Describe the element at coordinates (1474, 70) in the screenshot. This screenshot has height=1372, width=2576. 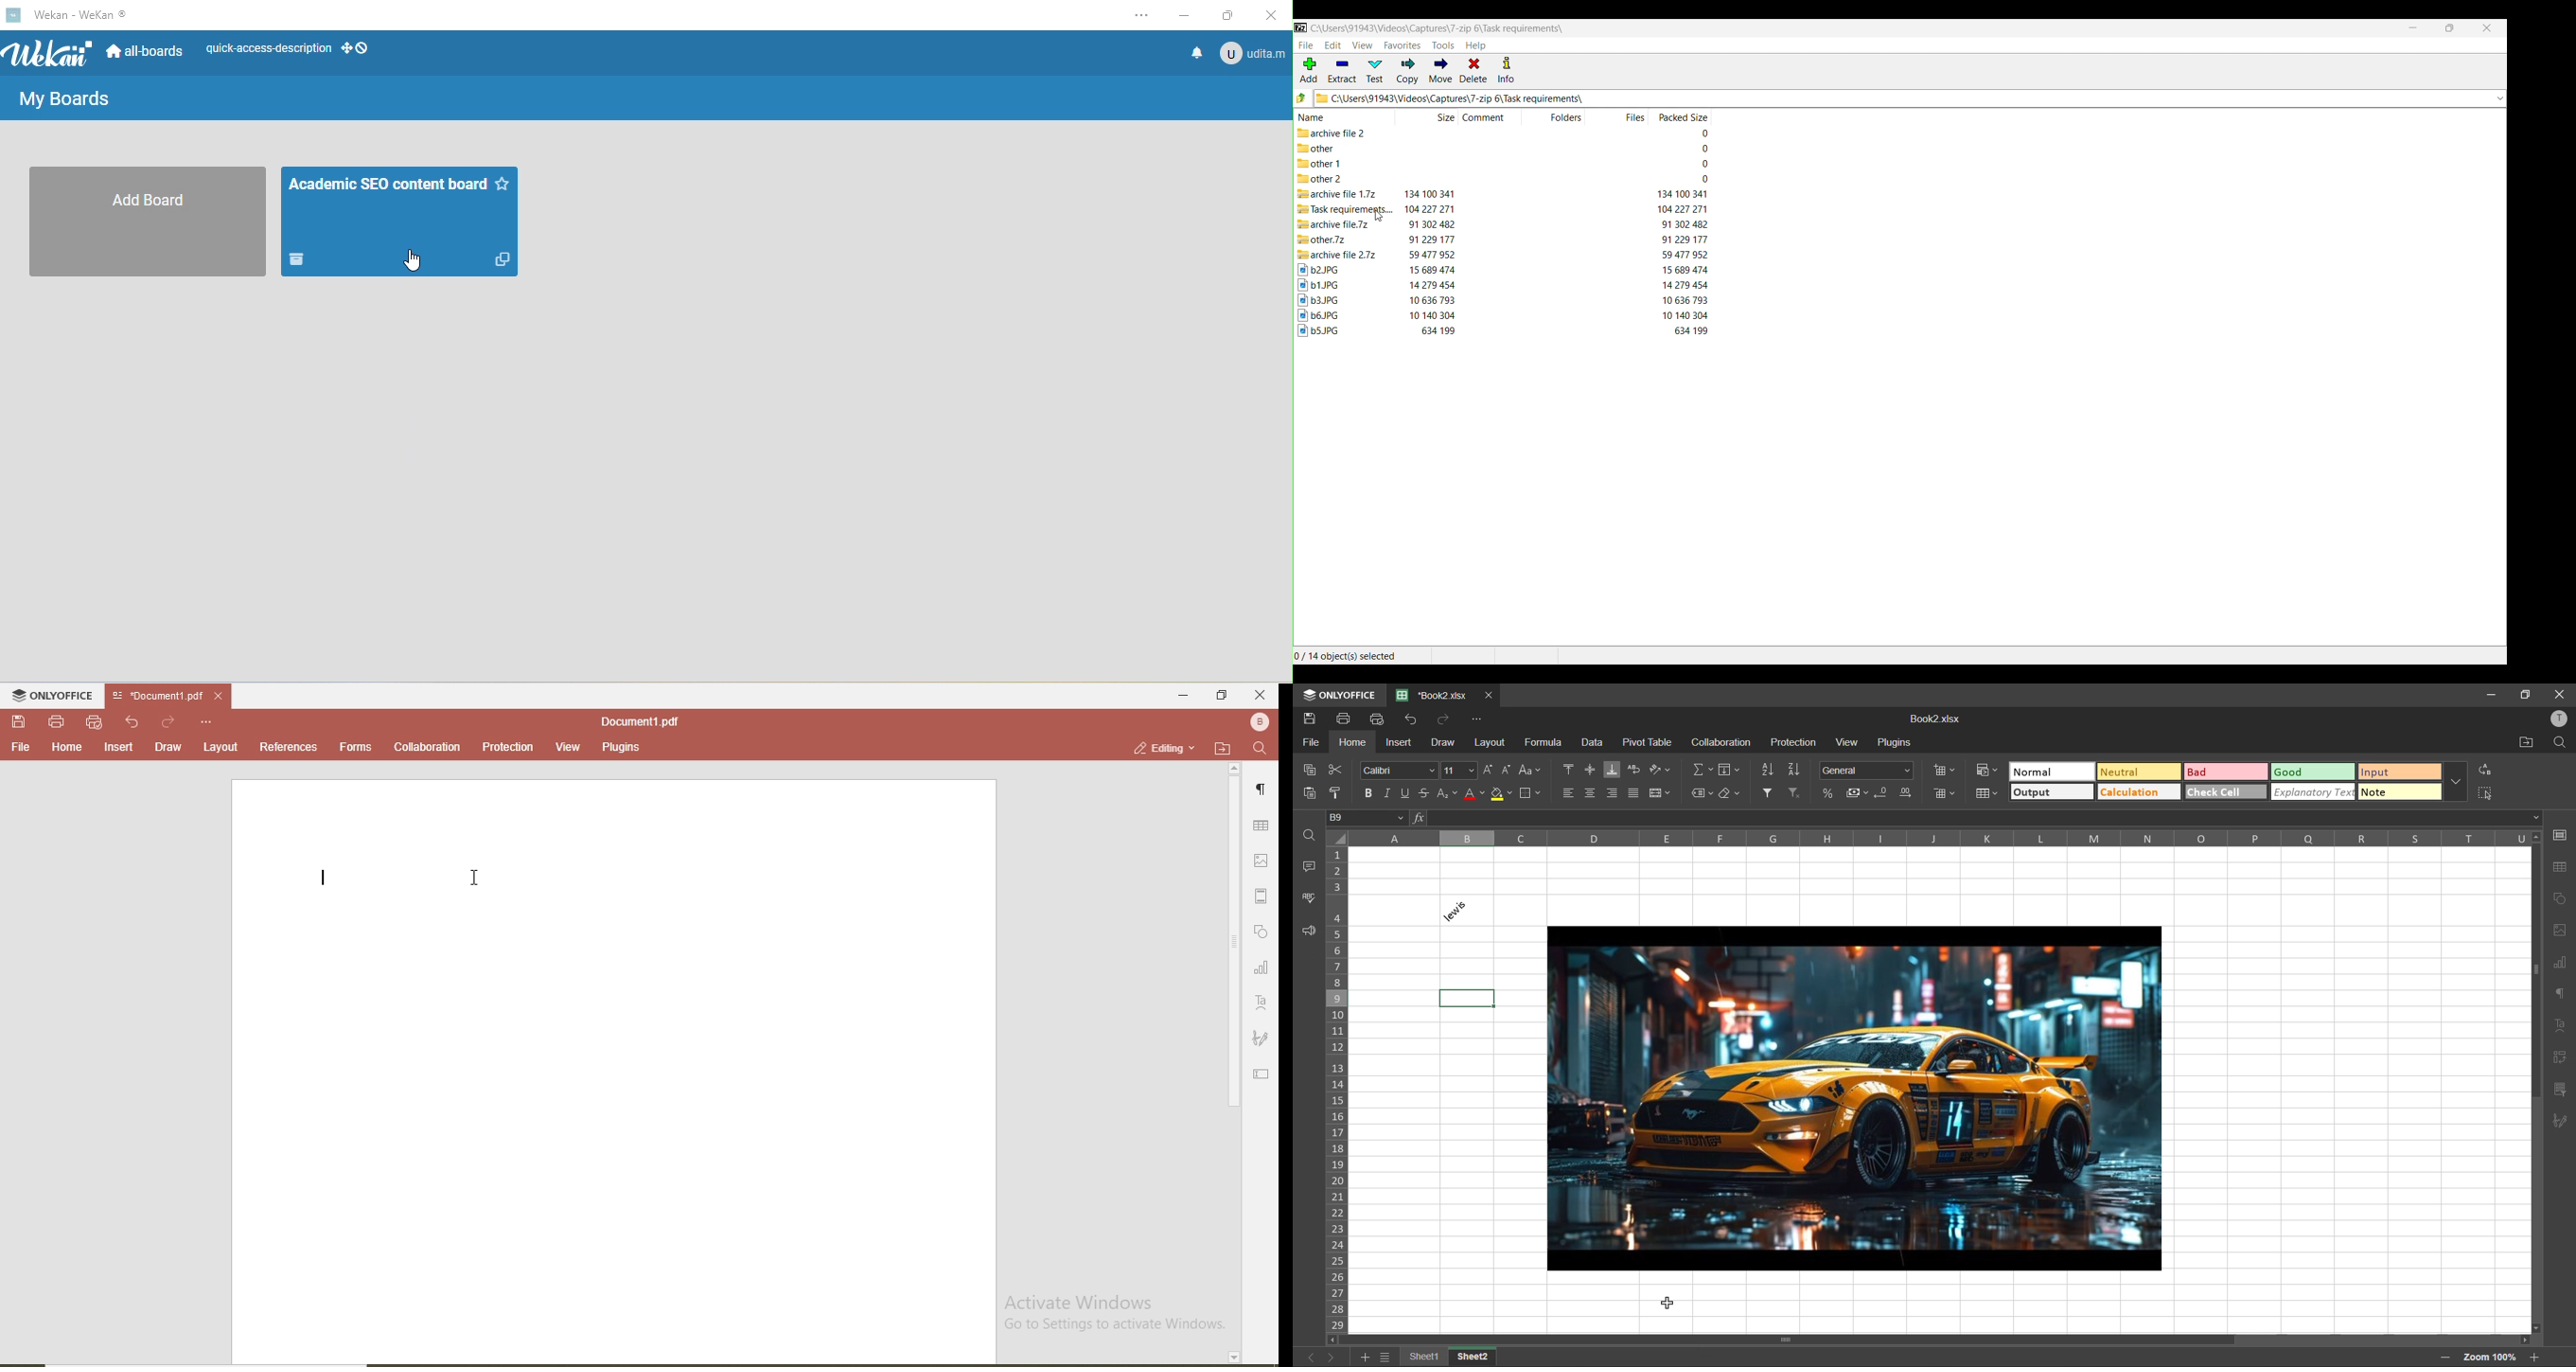
I see `Delete` at that location.